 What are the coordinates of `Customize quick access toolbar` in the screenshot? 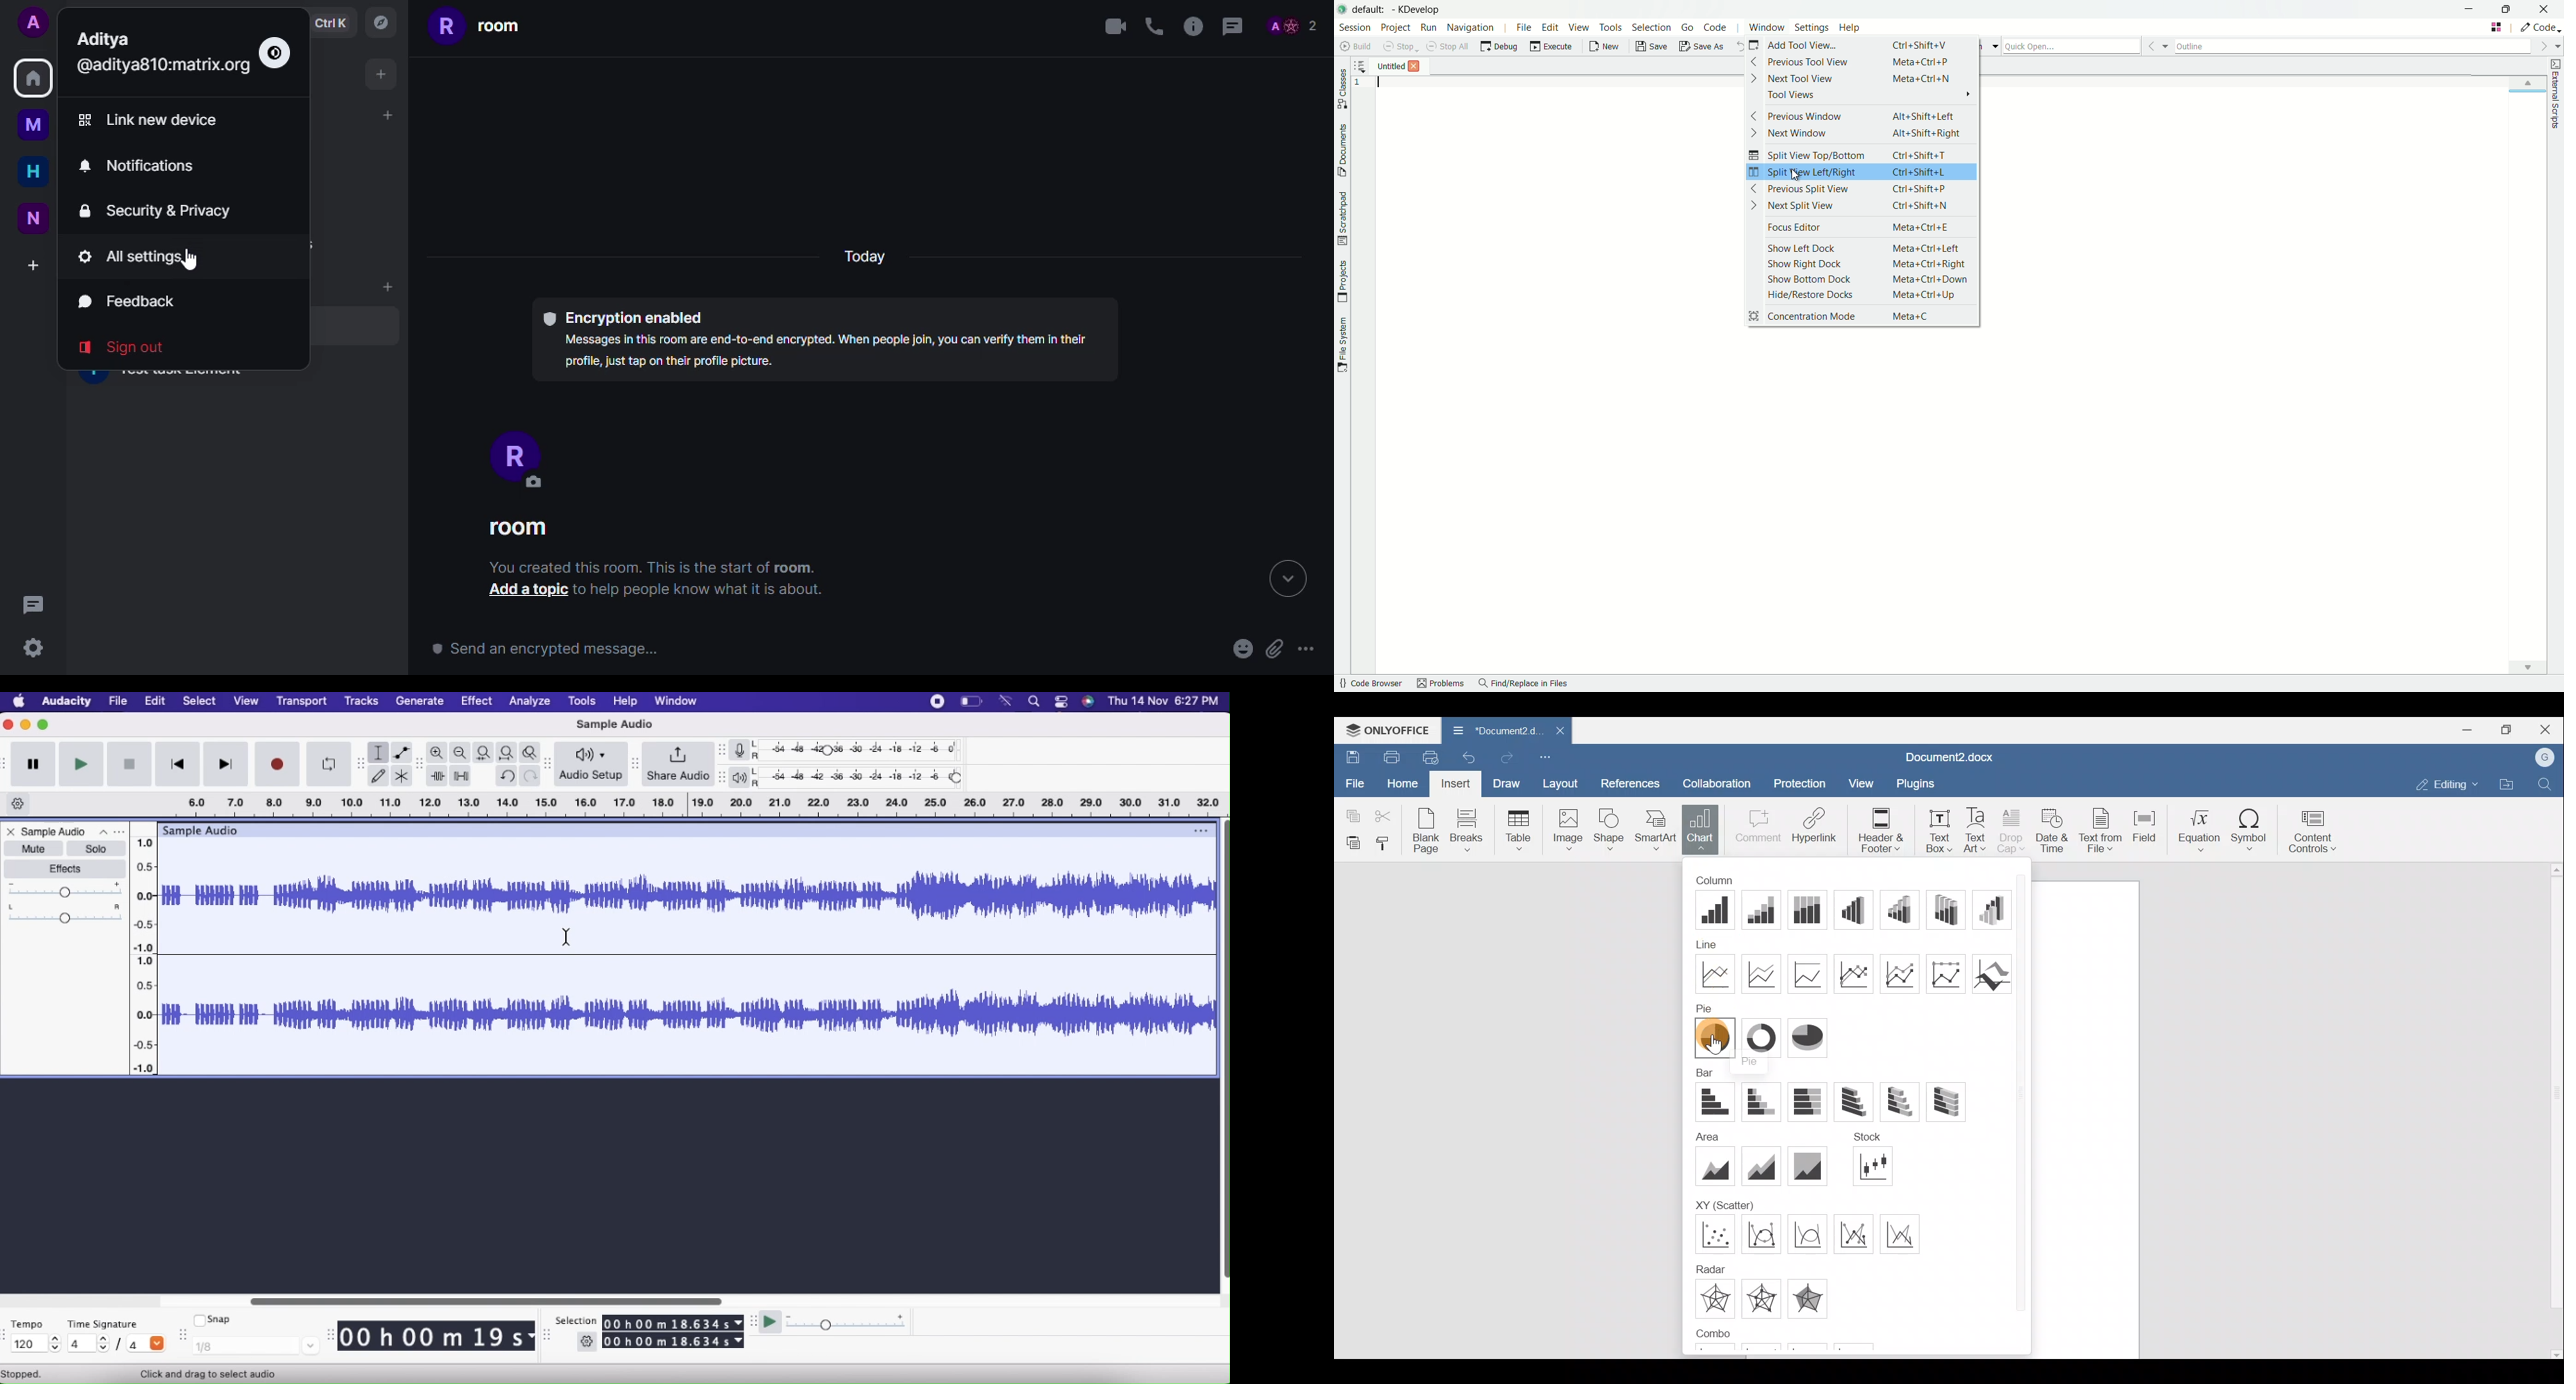 It's located at (1551, 757).